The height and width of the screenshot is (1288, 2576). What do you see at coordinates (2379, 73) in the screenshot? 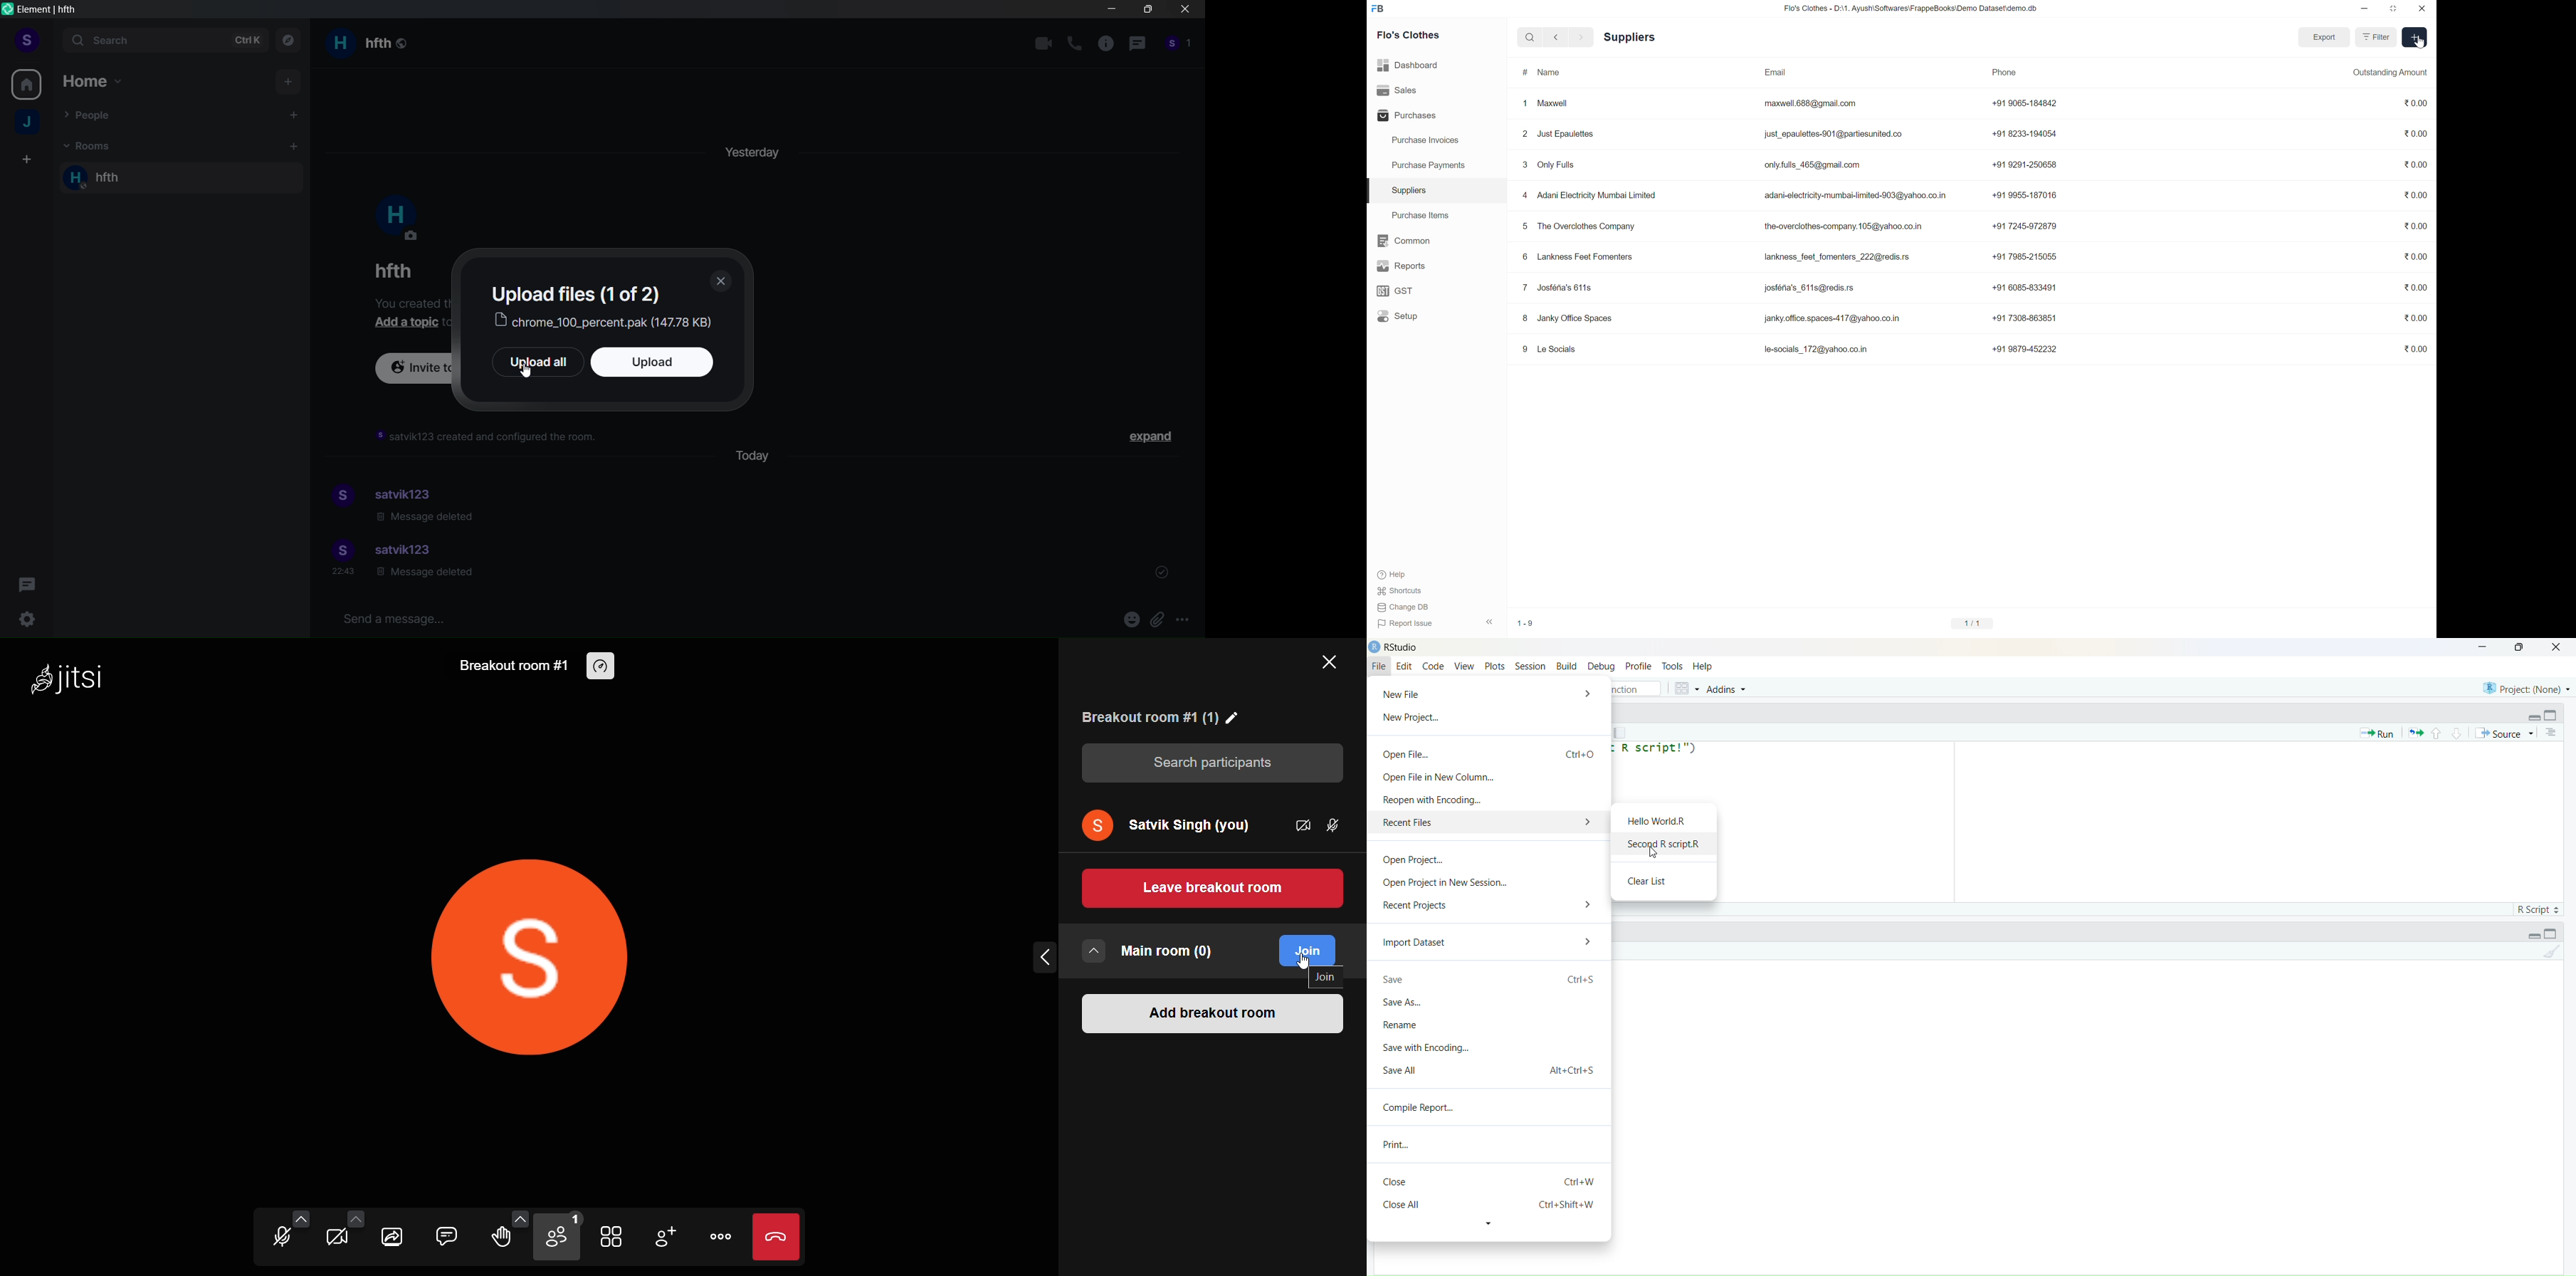
I see `Outstanding Amount` at bounding box center [2379, 73].